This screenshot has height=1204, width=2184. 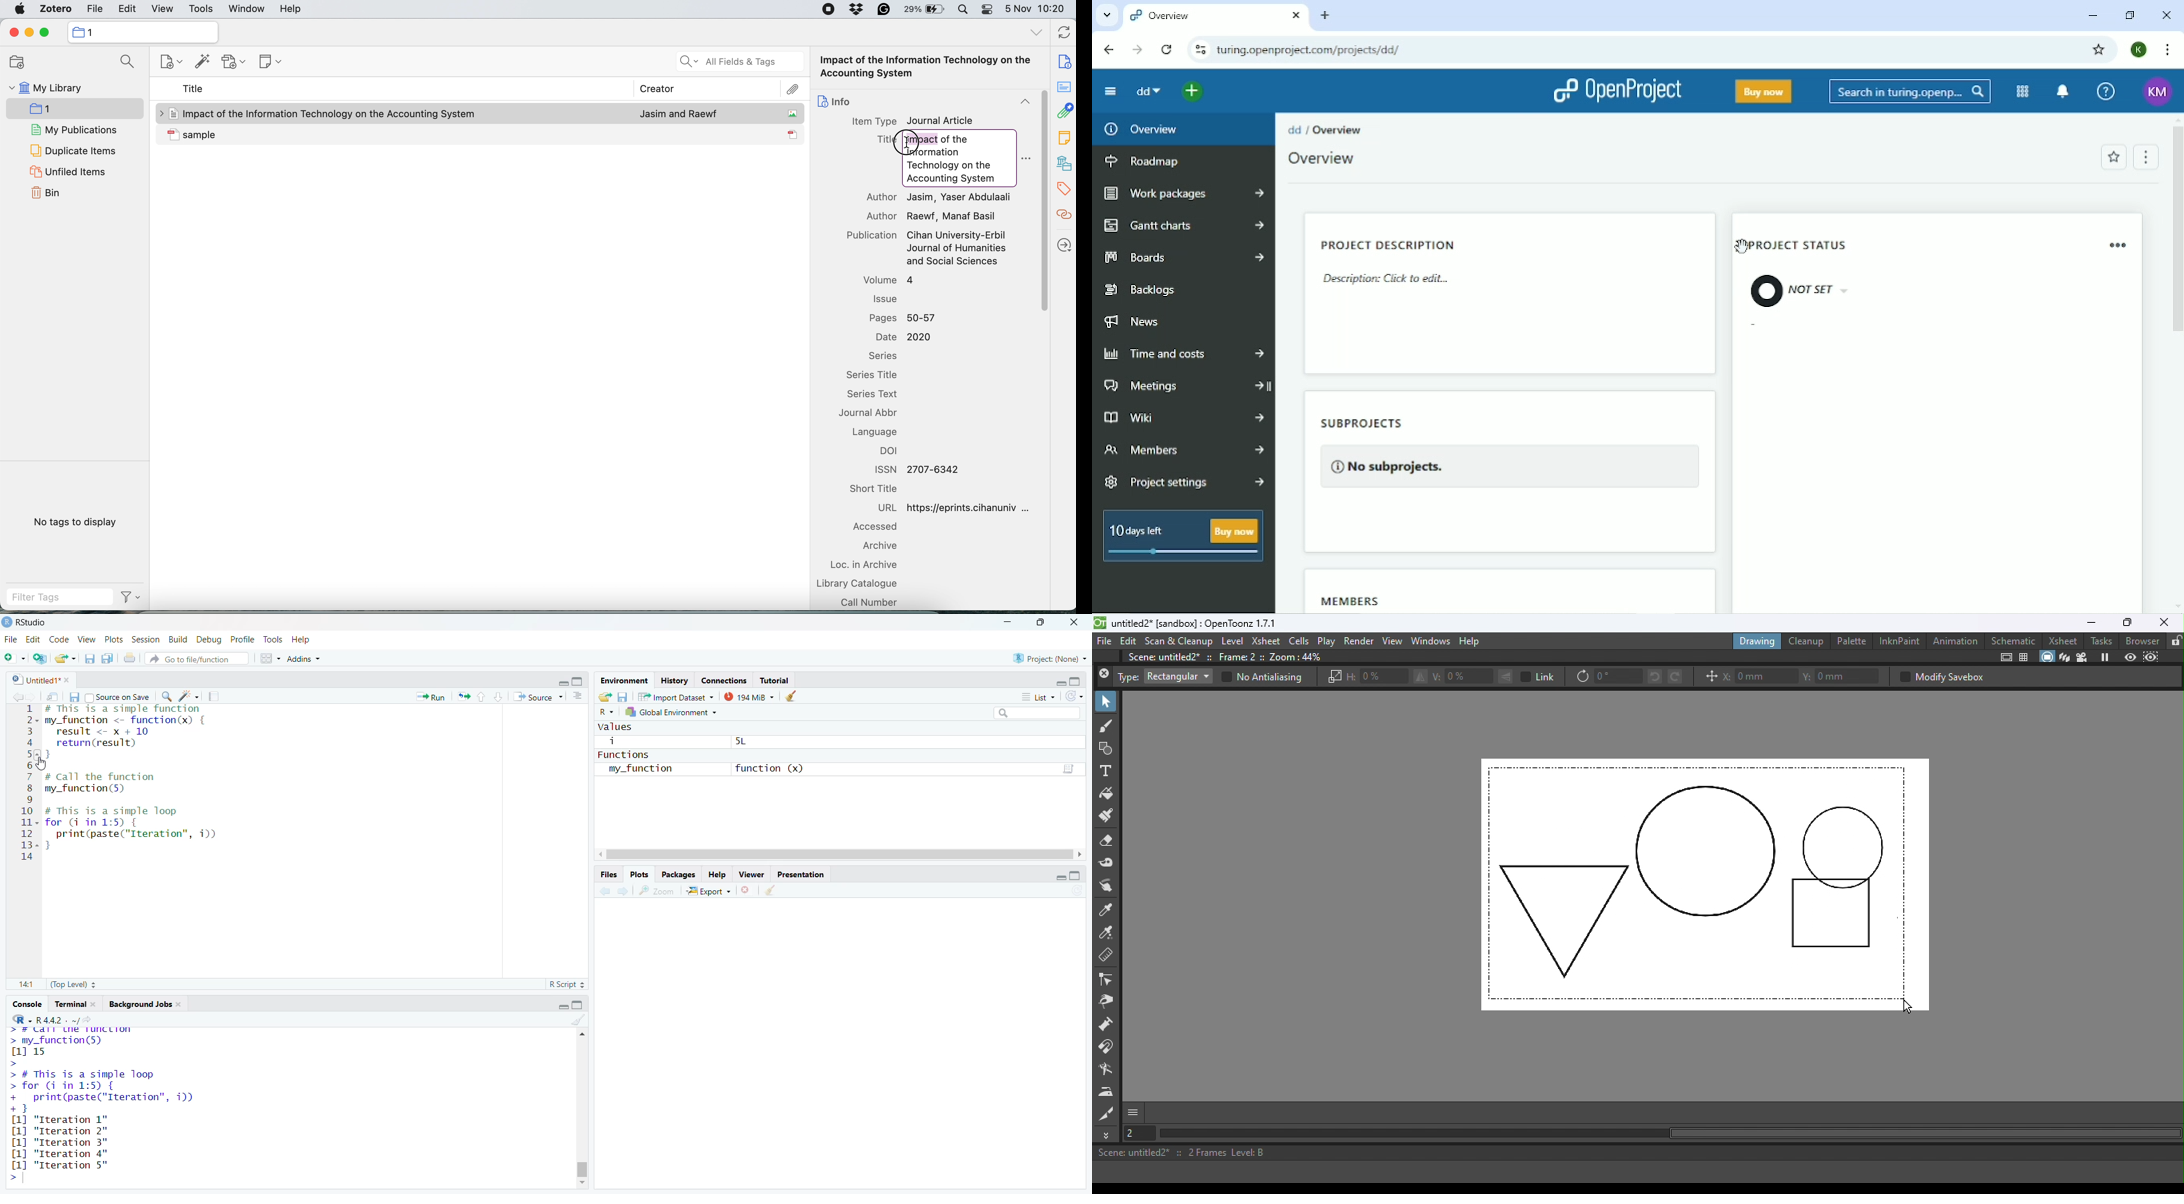 What do you see at coordinates (57, 1165) in the screenshot?
I see `[1] "Iteration 5"` at bounding box center [57, 1165].